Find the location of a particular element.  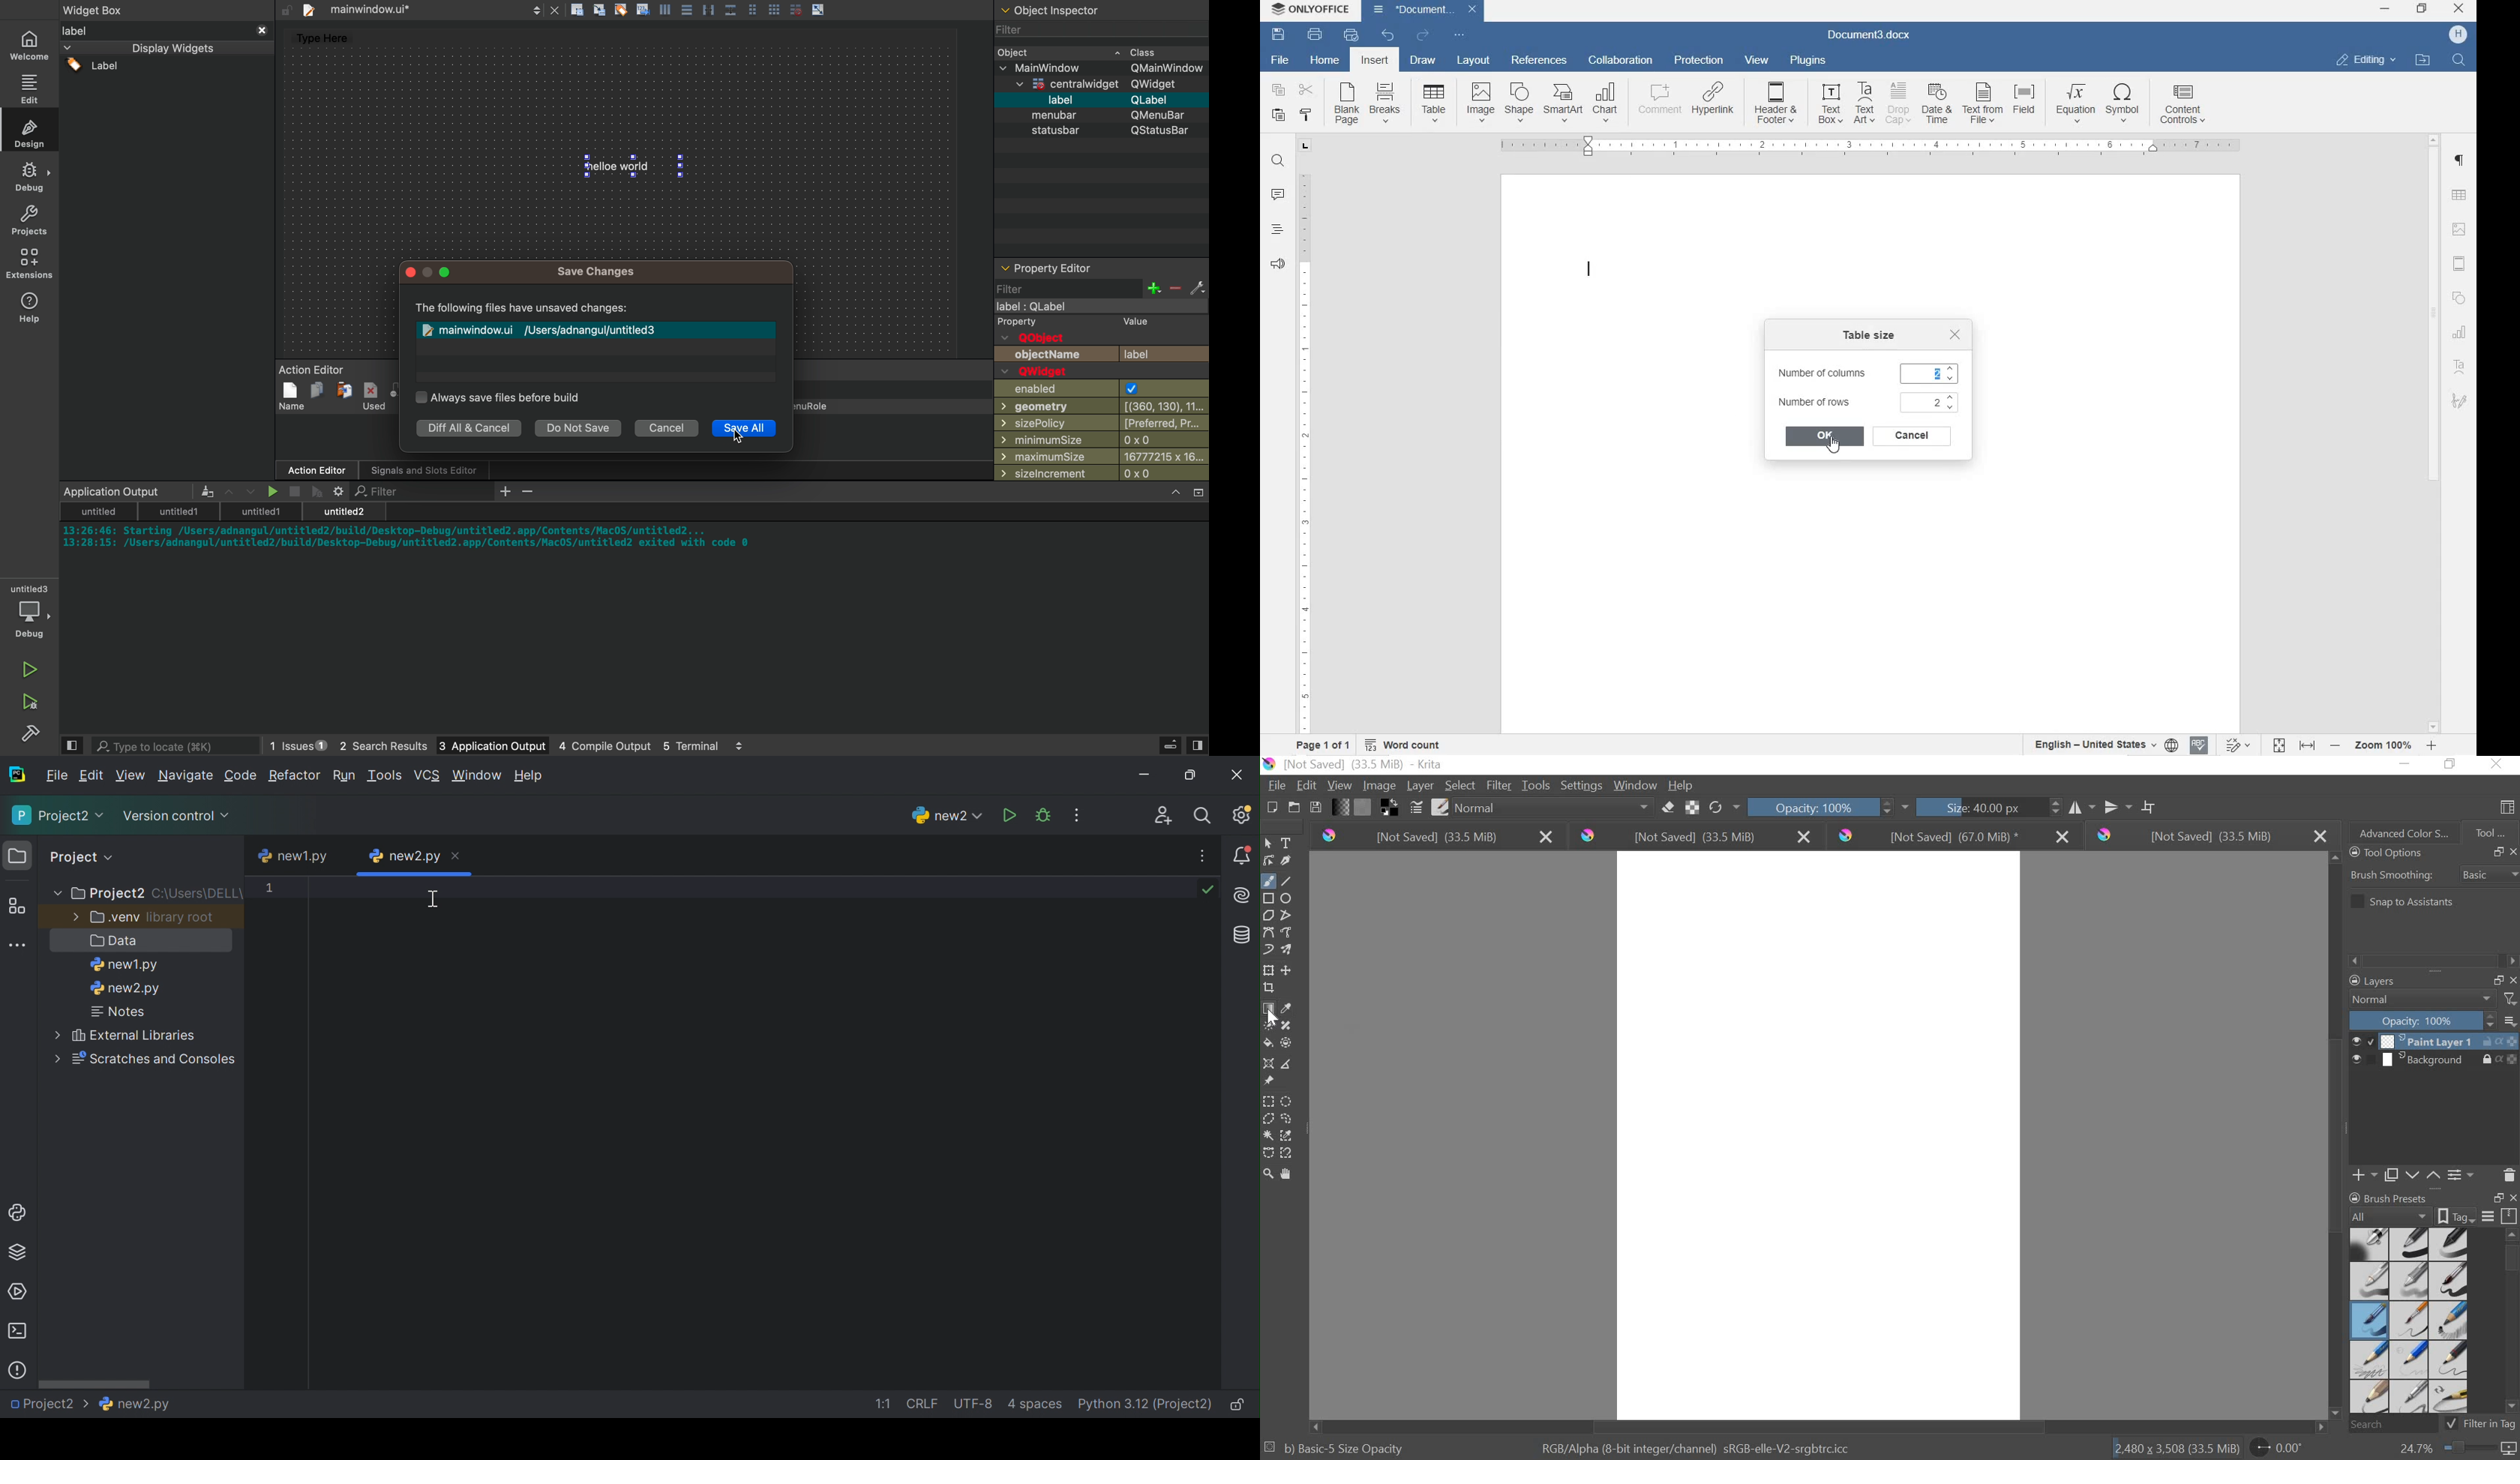

Data is located at coordinates (112, 941).